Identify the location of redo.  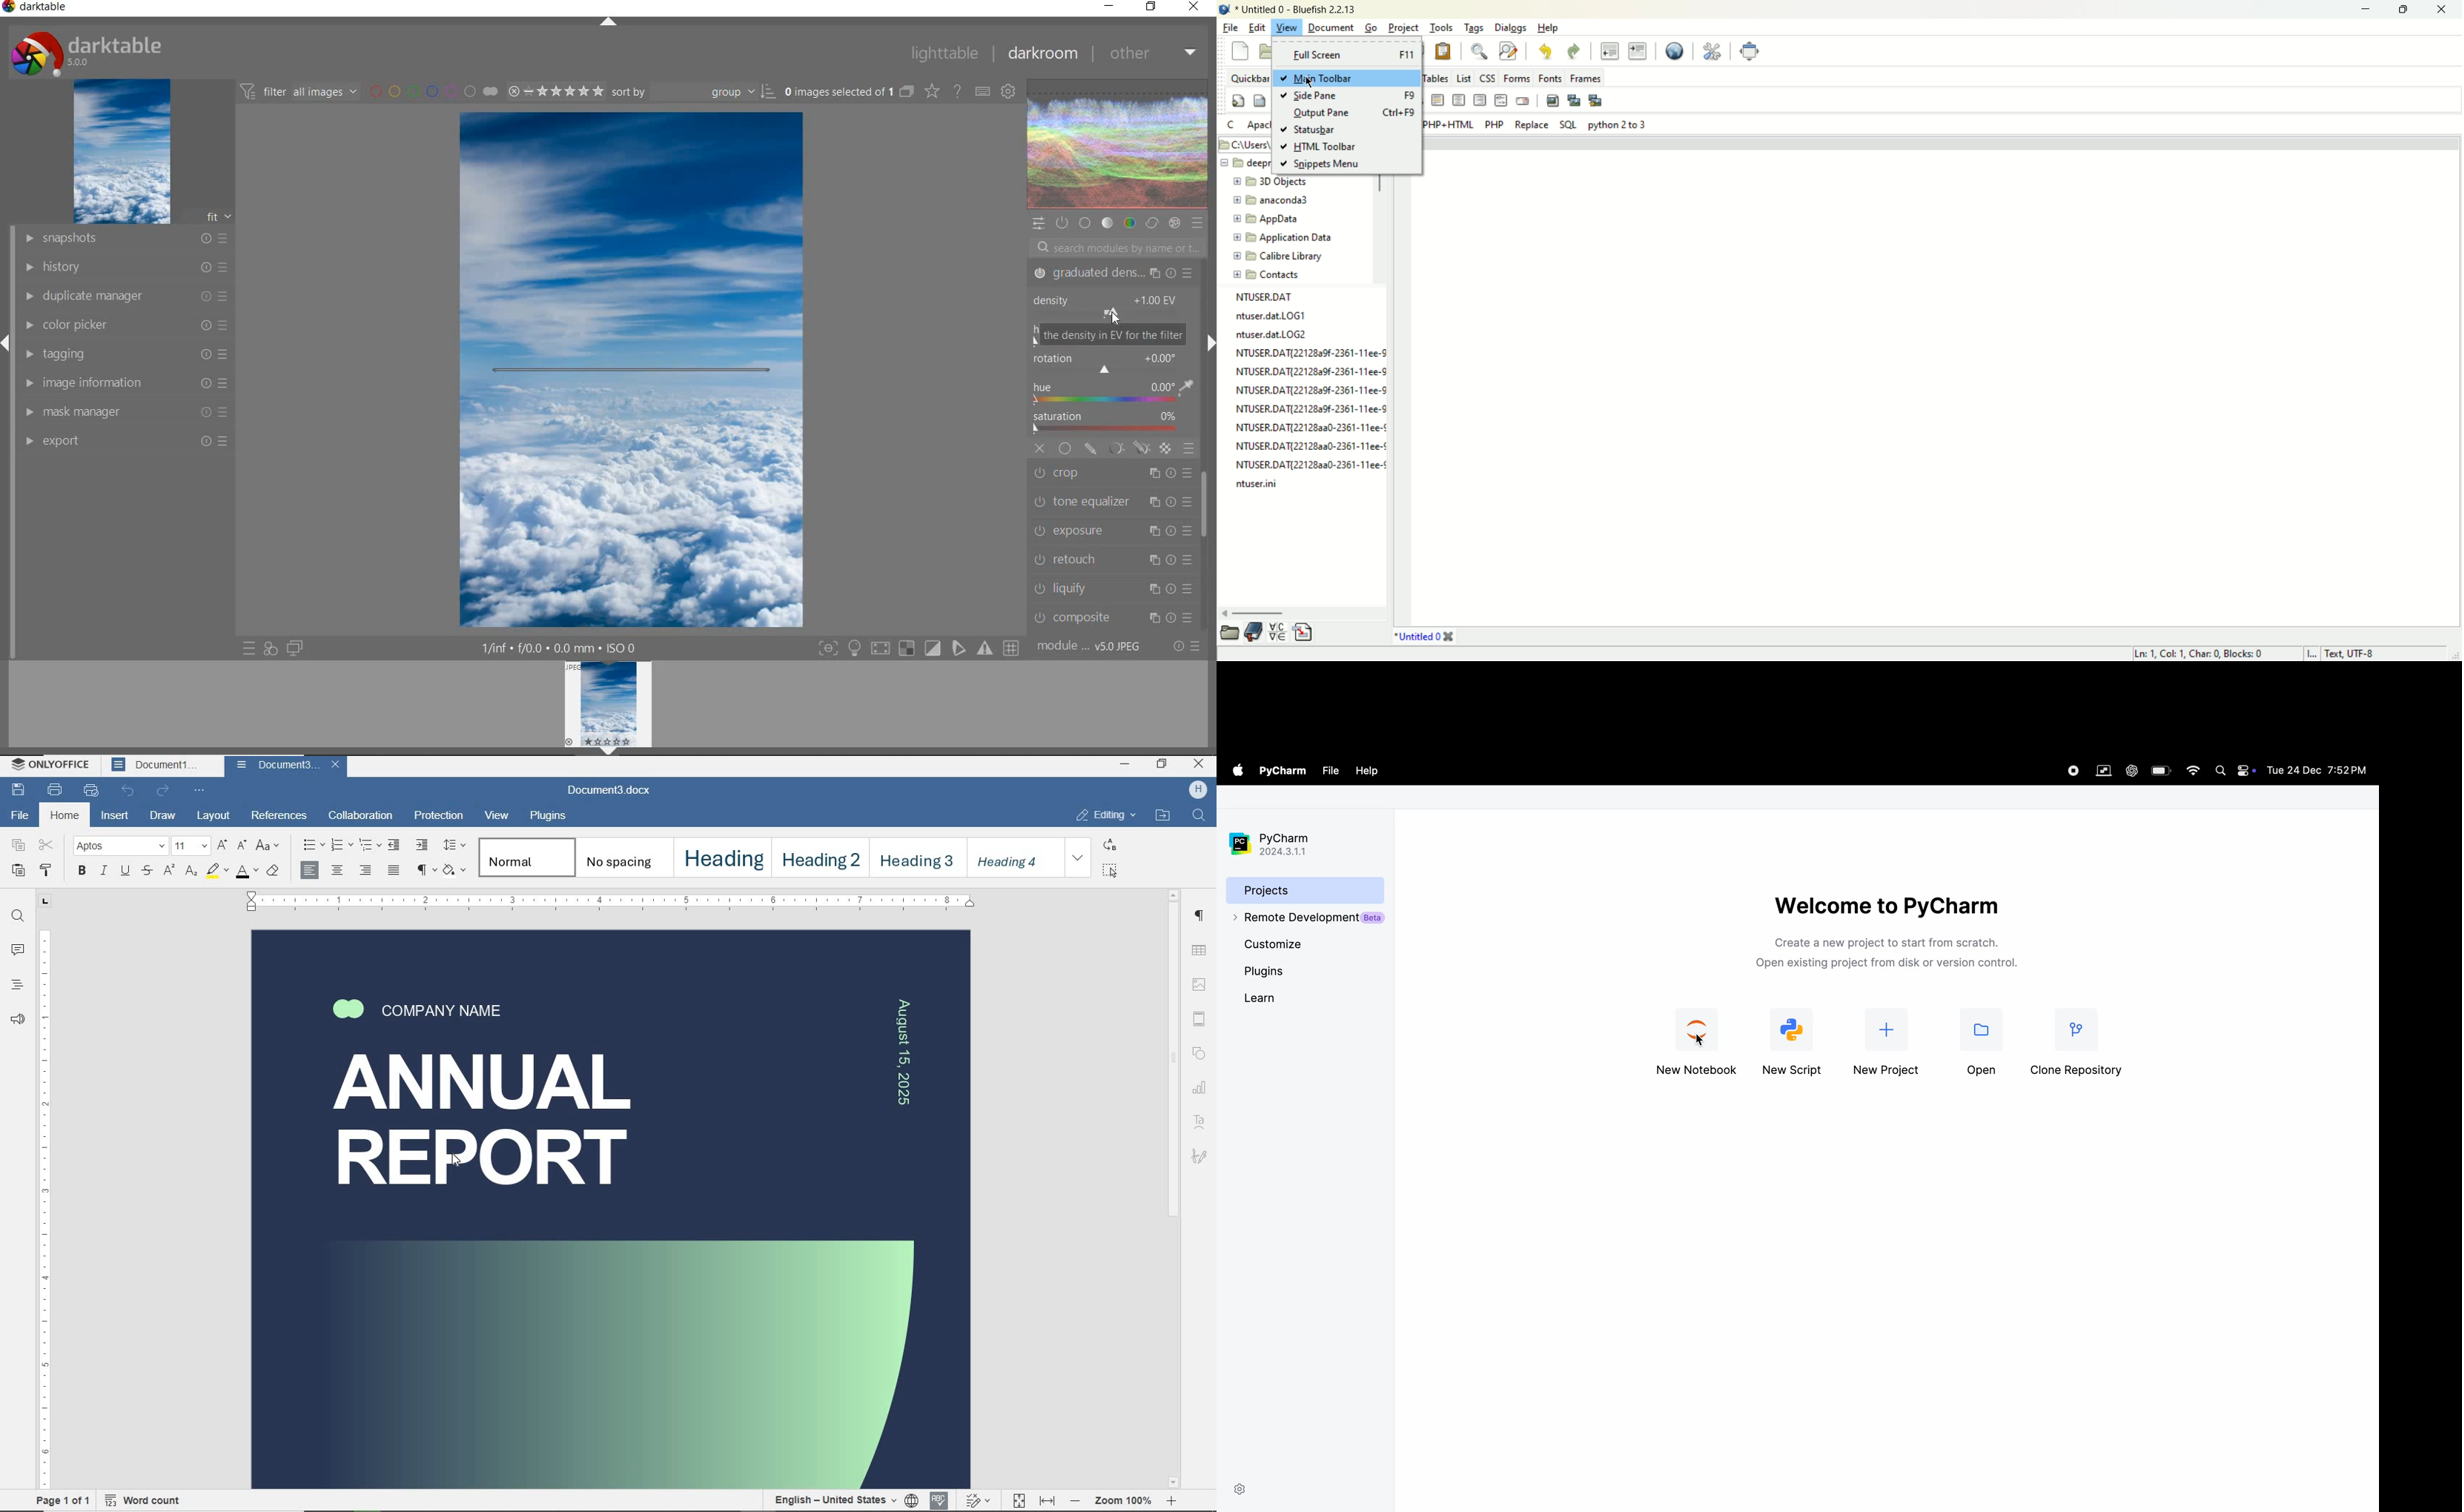
(1573, 49).